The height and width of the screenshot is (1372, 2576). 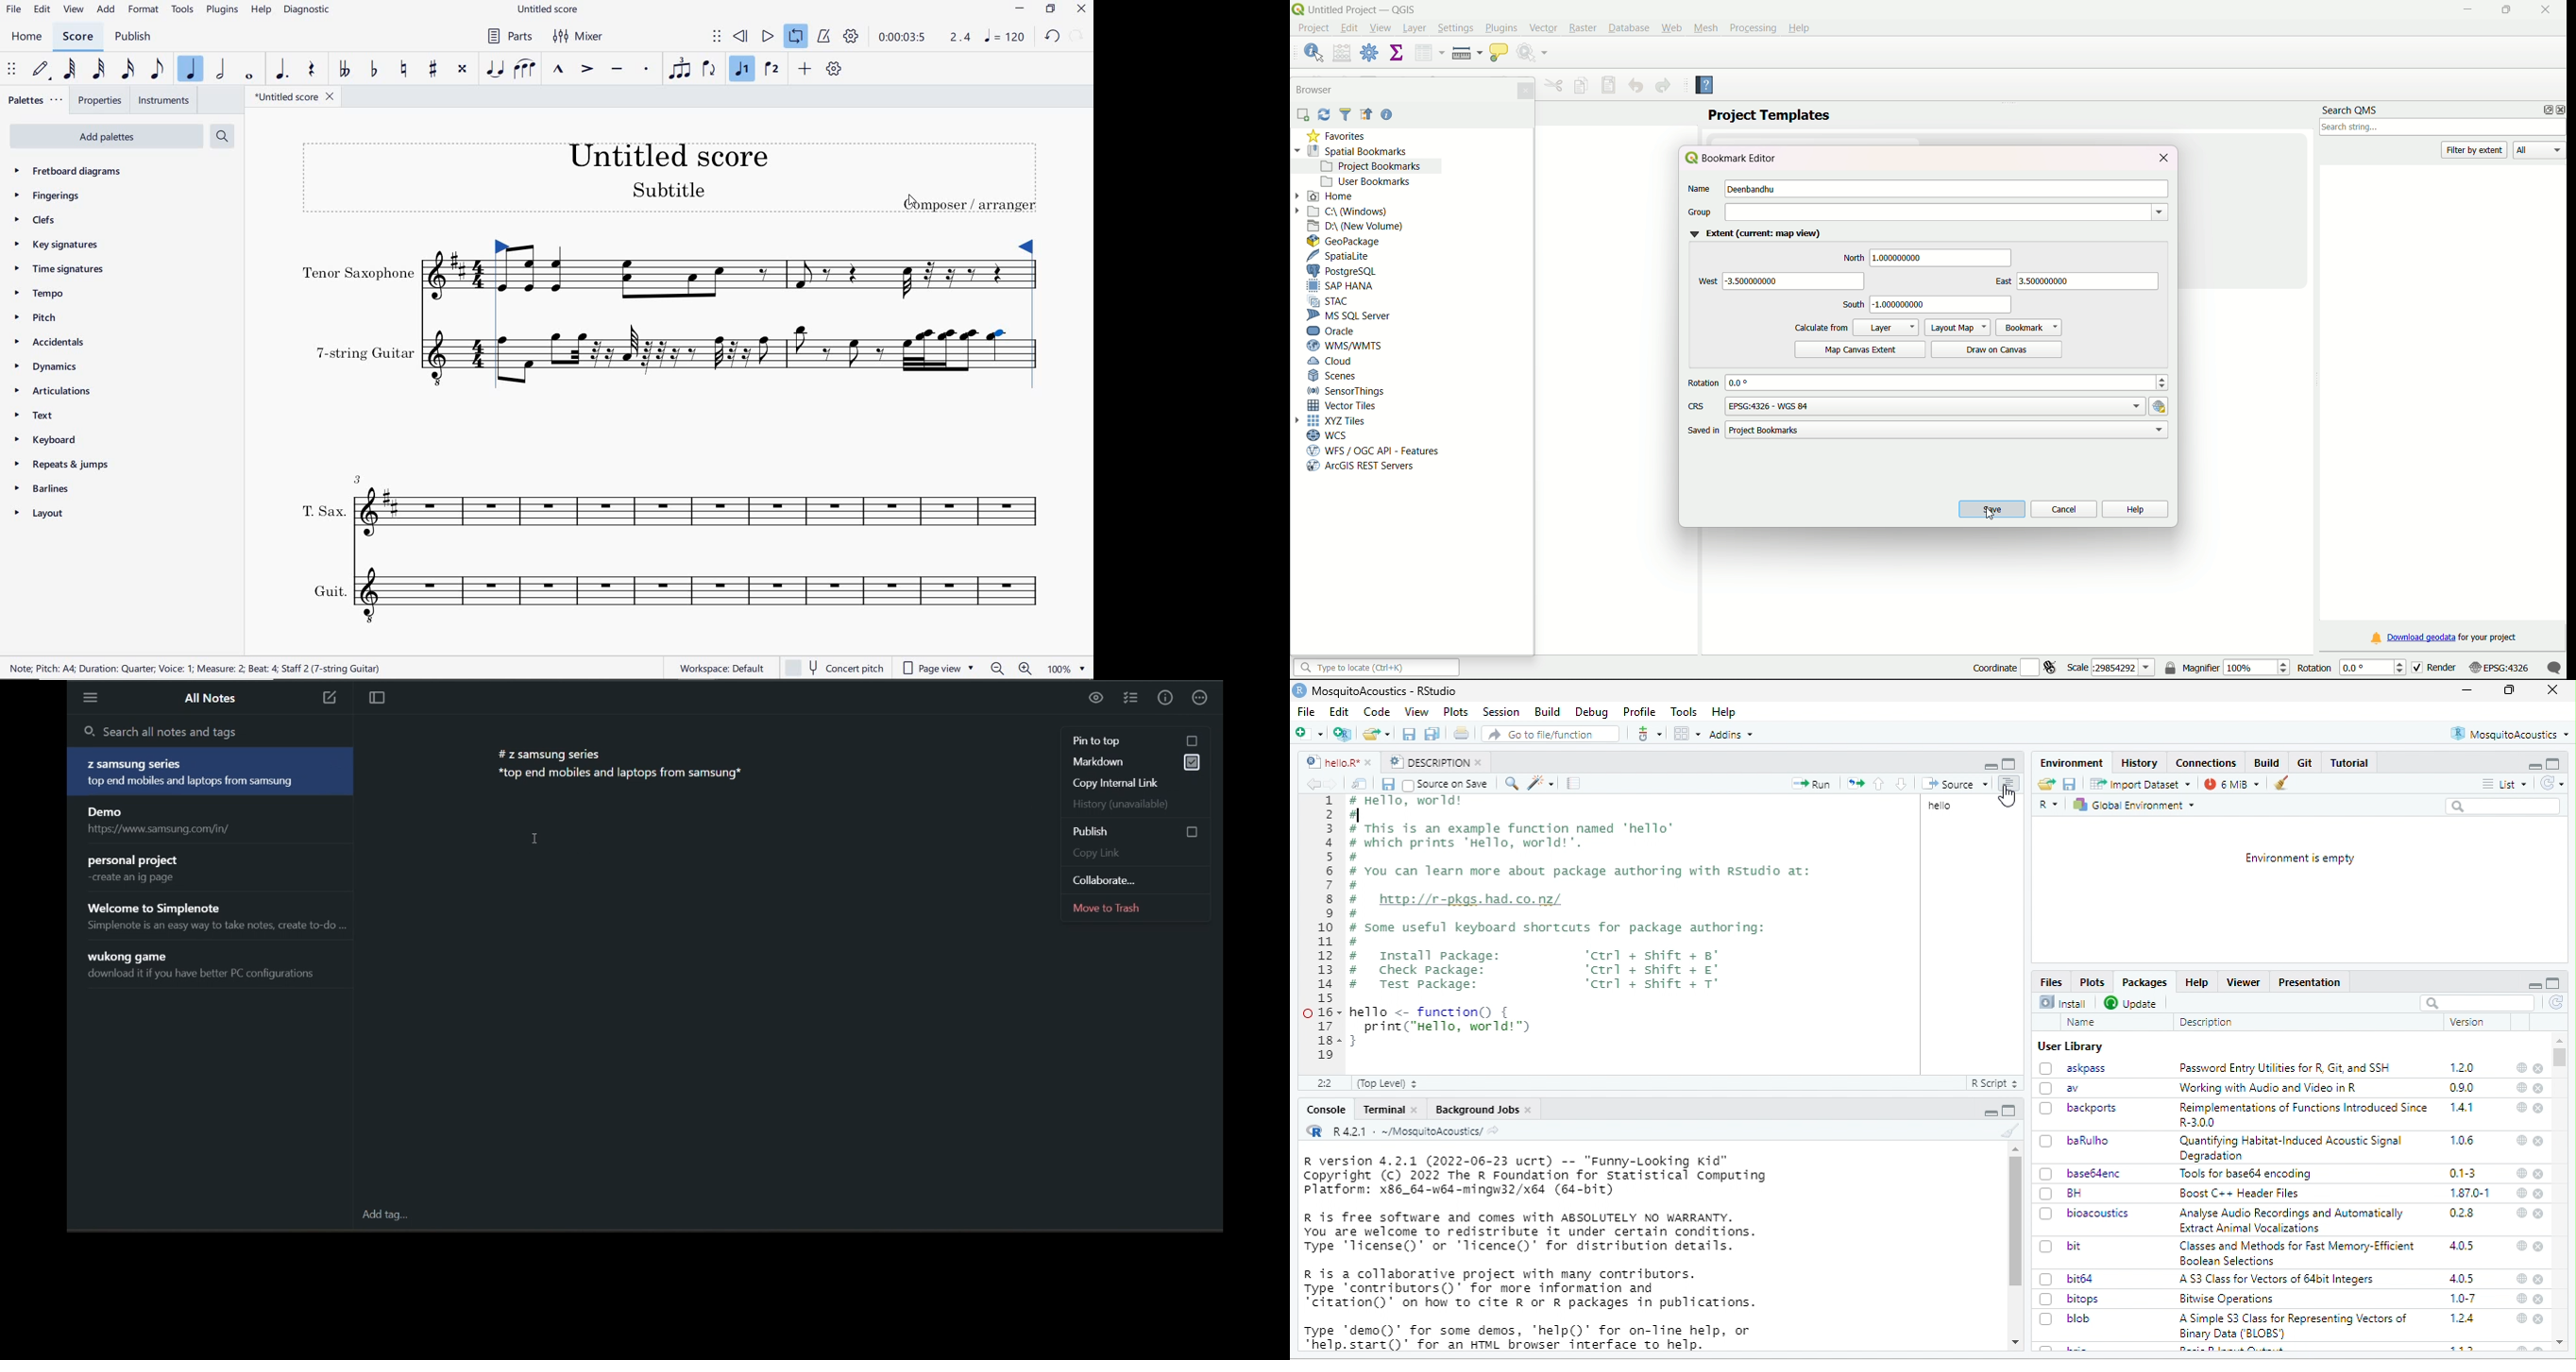 I want to click on View, so click(x=1416, y=710).